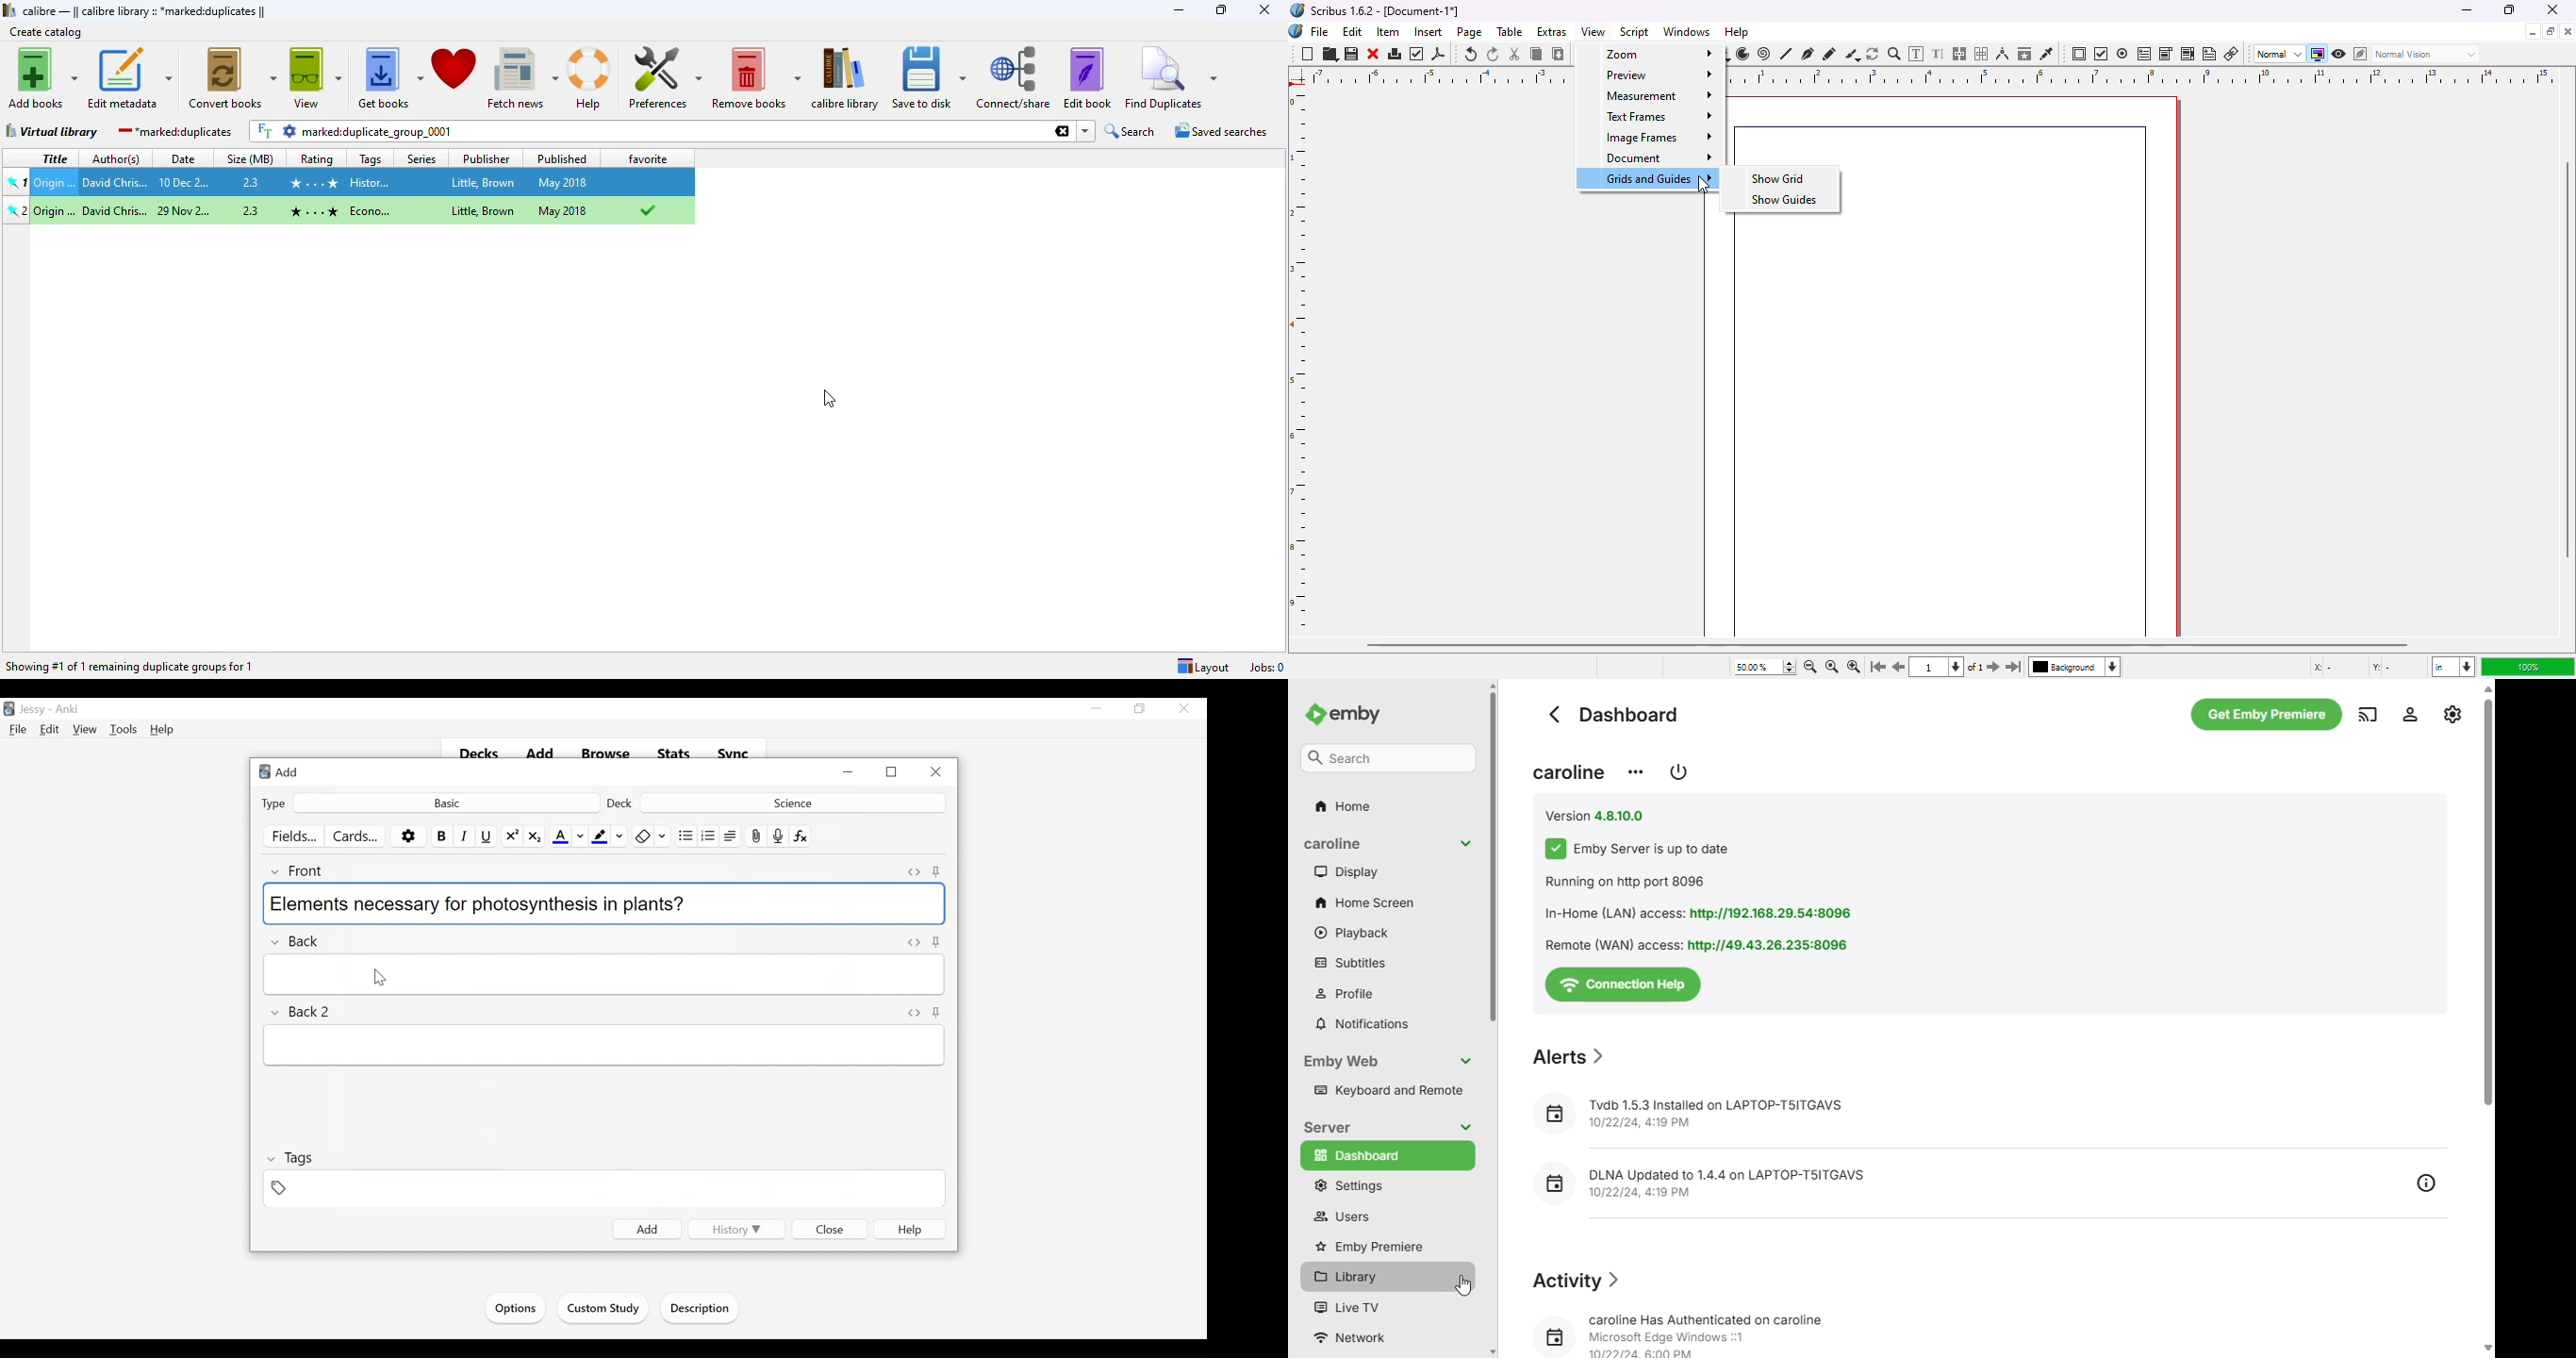 Image resolution: width=2576 pixels, height=1372 pixels. I want to click on profile, so click(1345, 994).